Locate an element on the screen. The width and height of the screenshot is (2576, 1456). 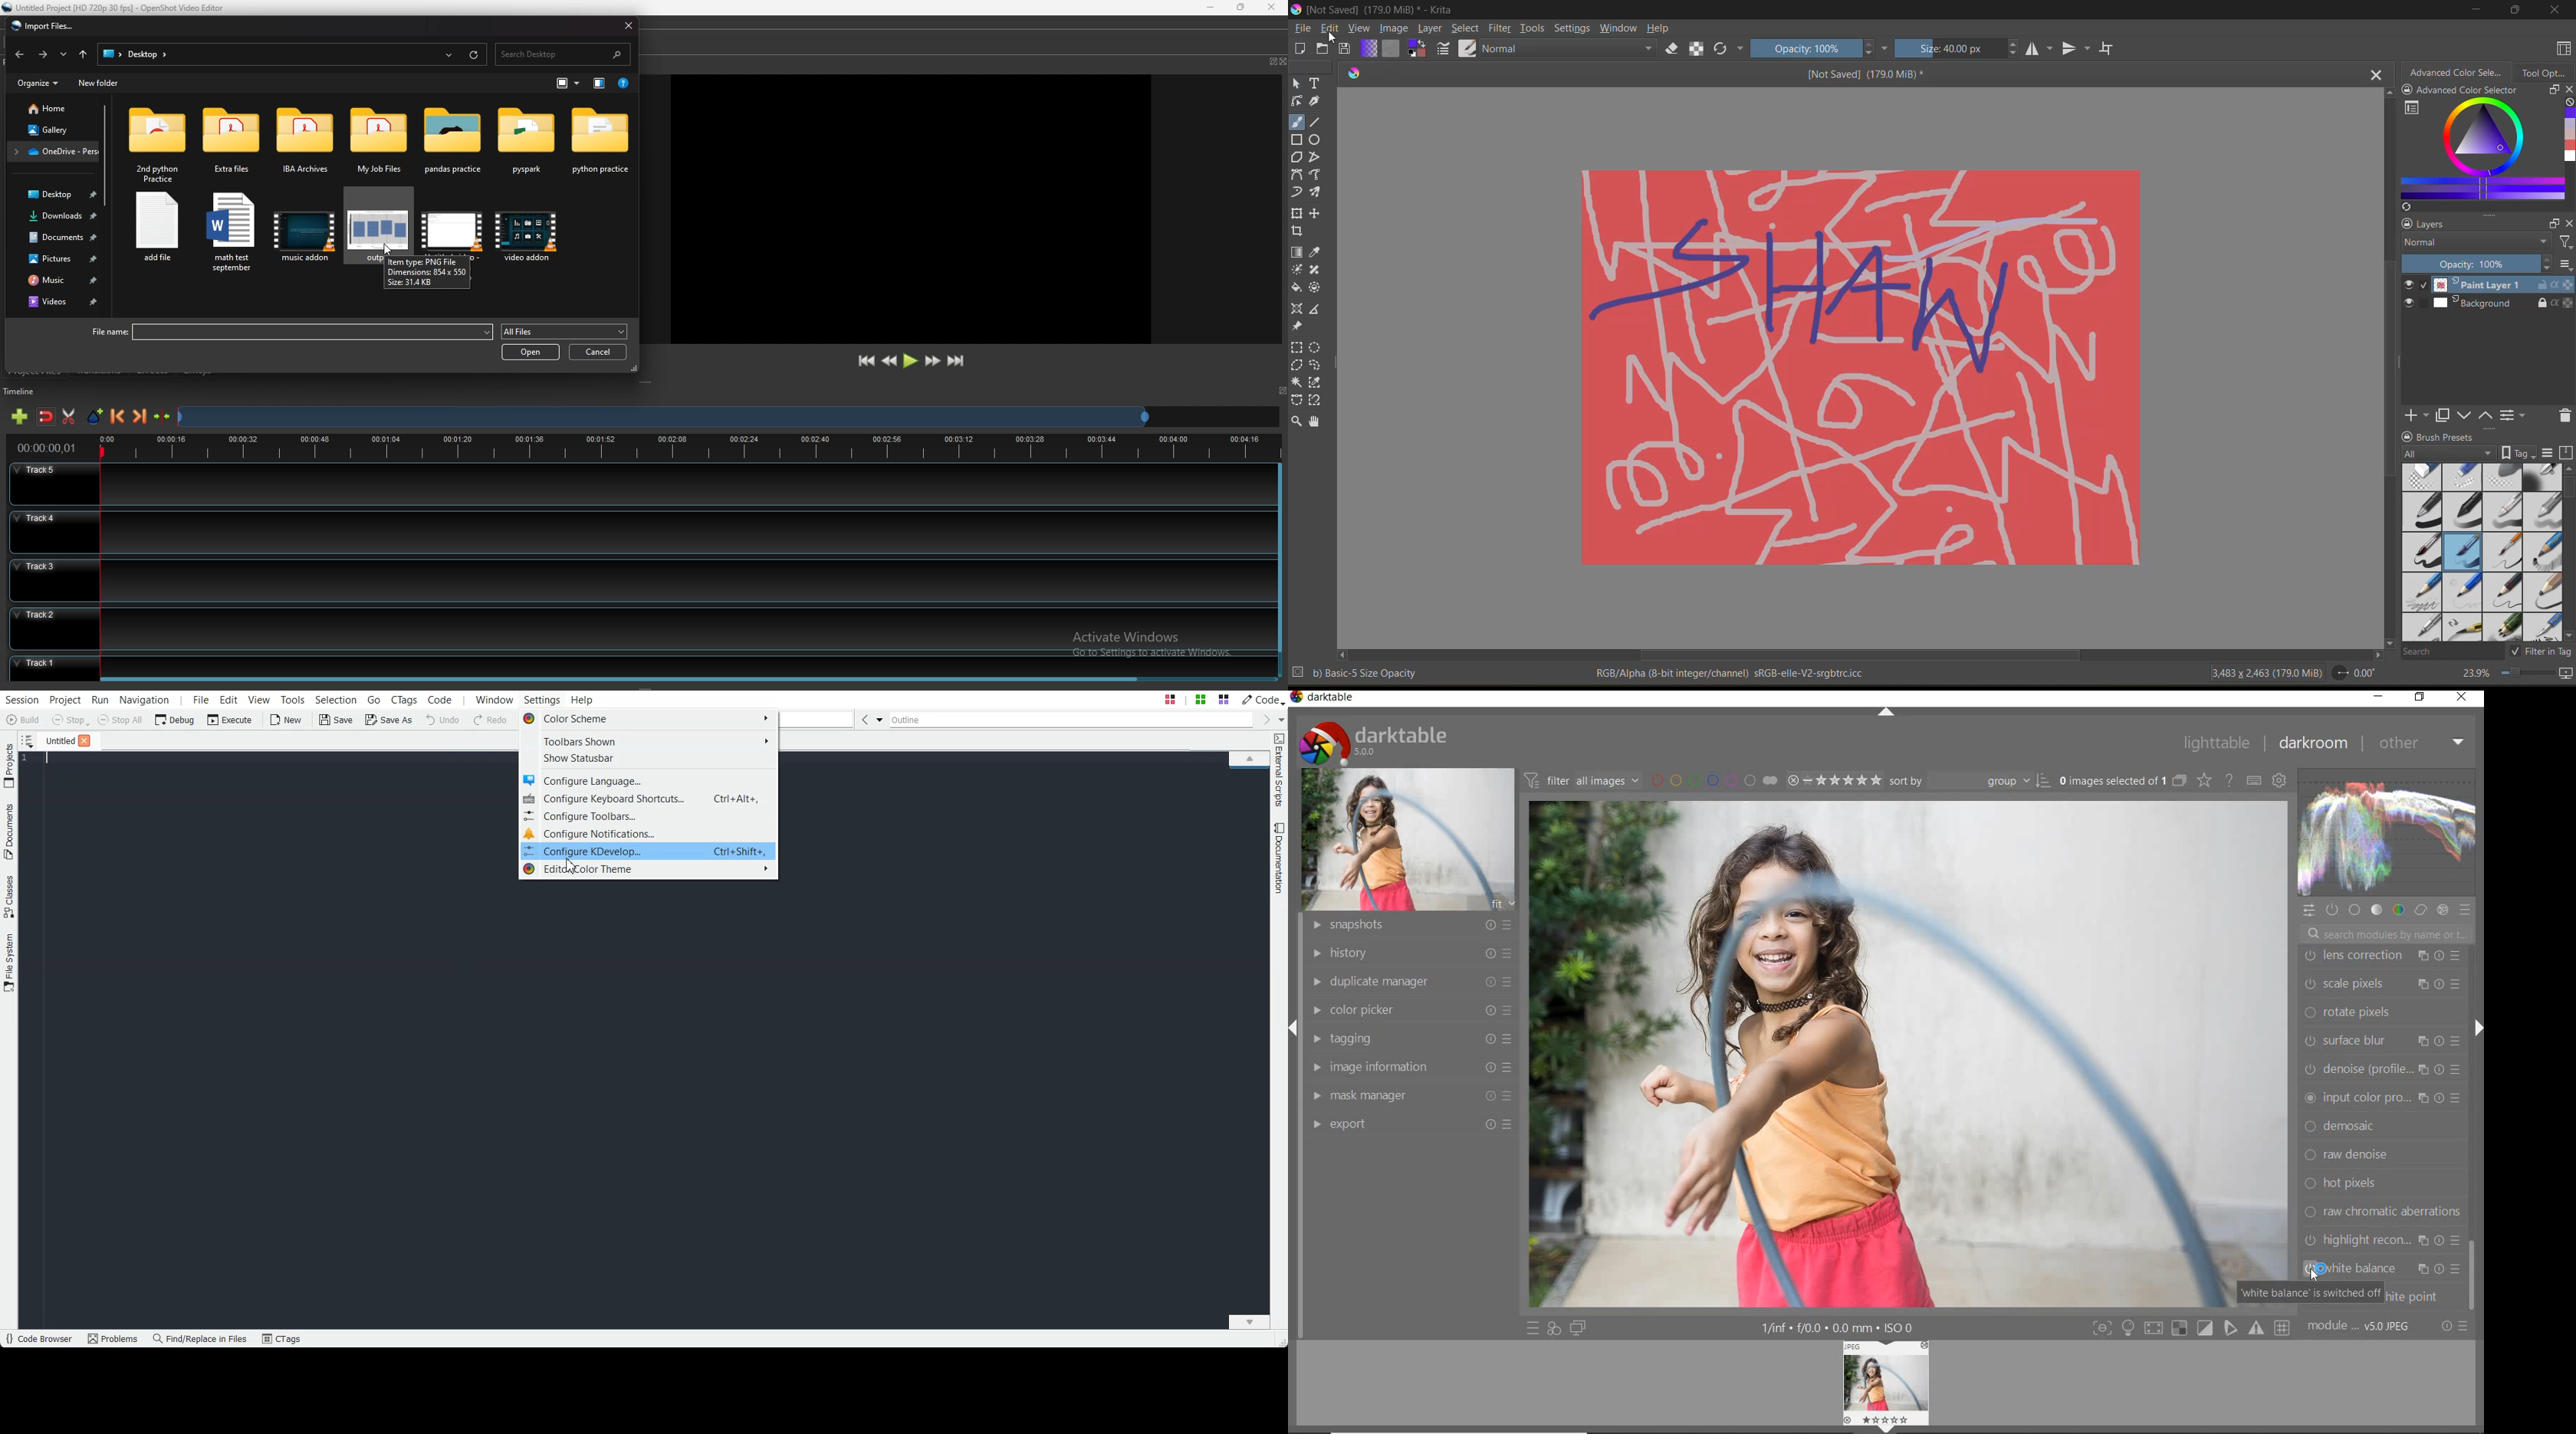
file name is located at coordinates (118, 7).